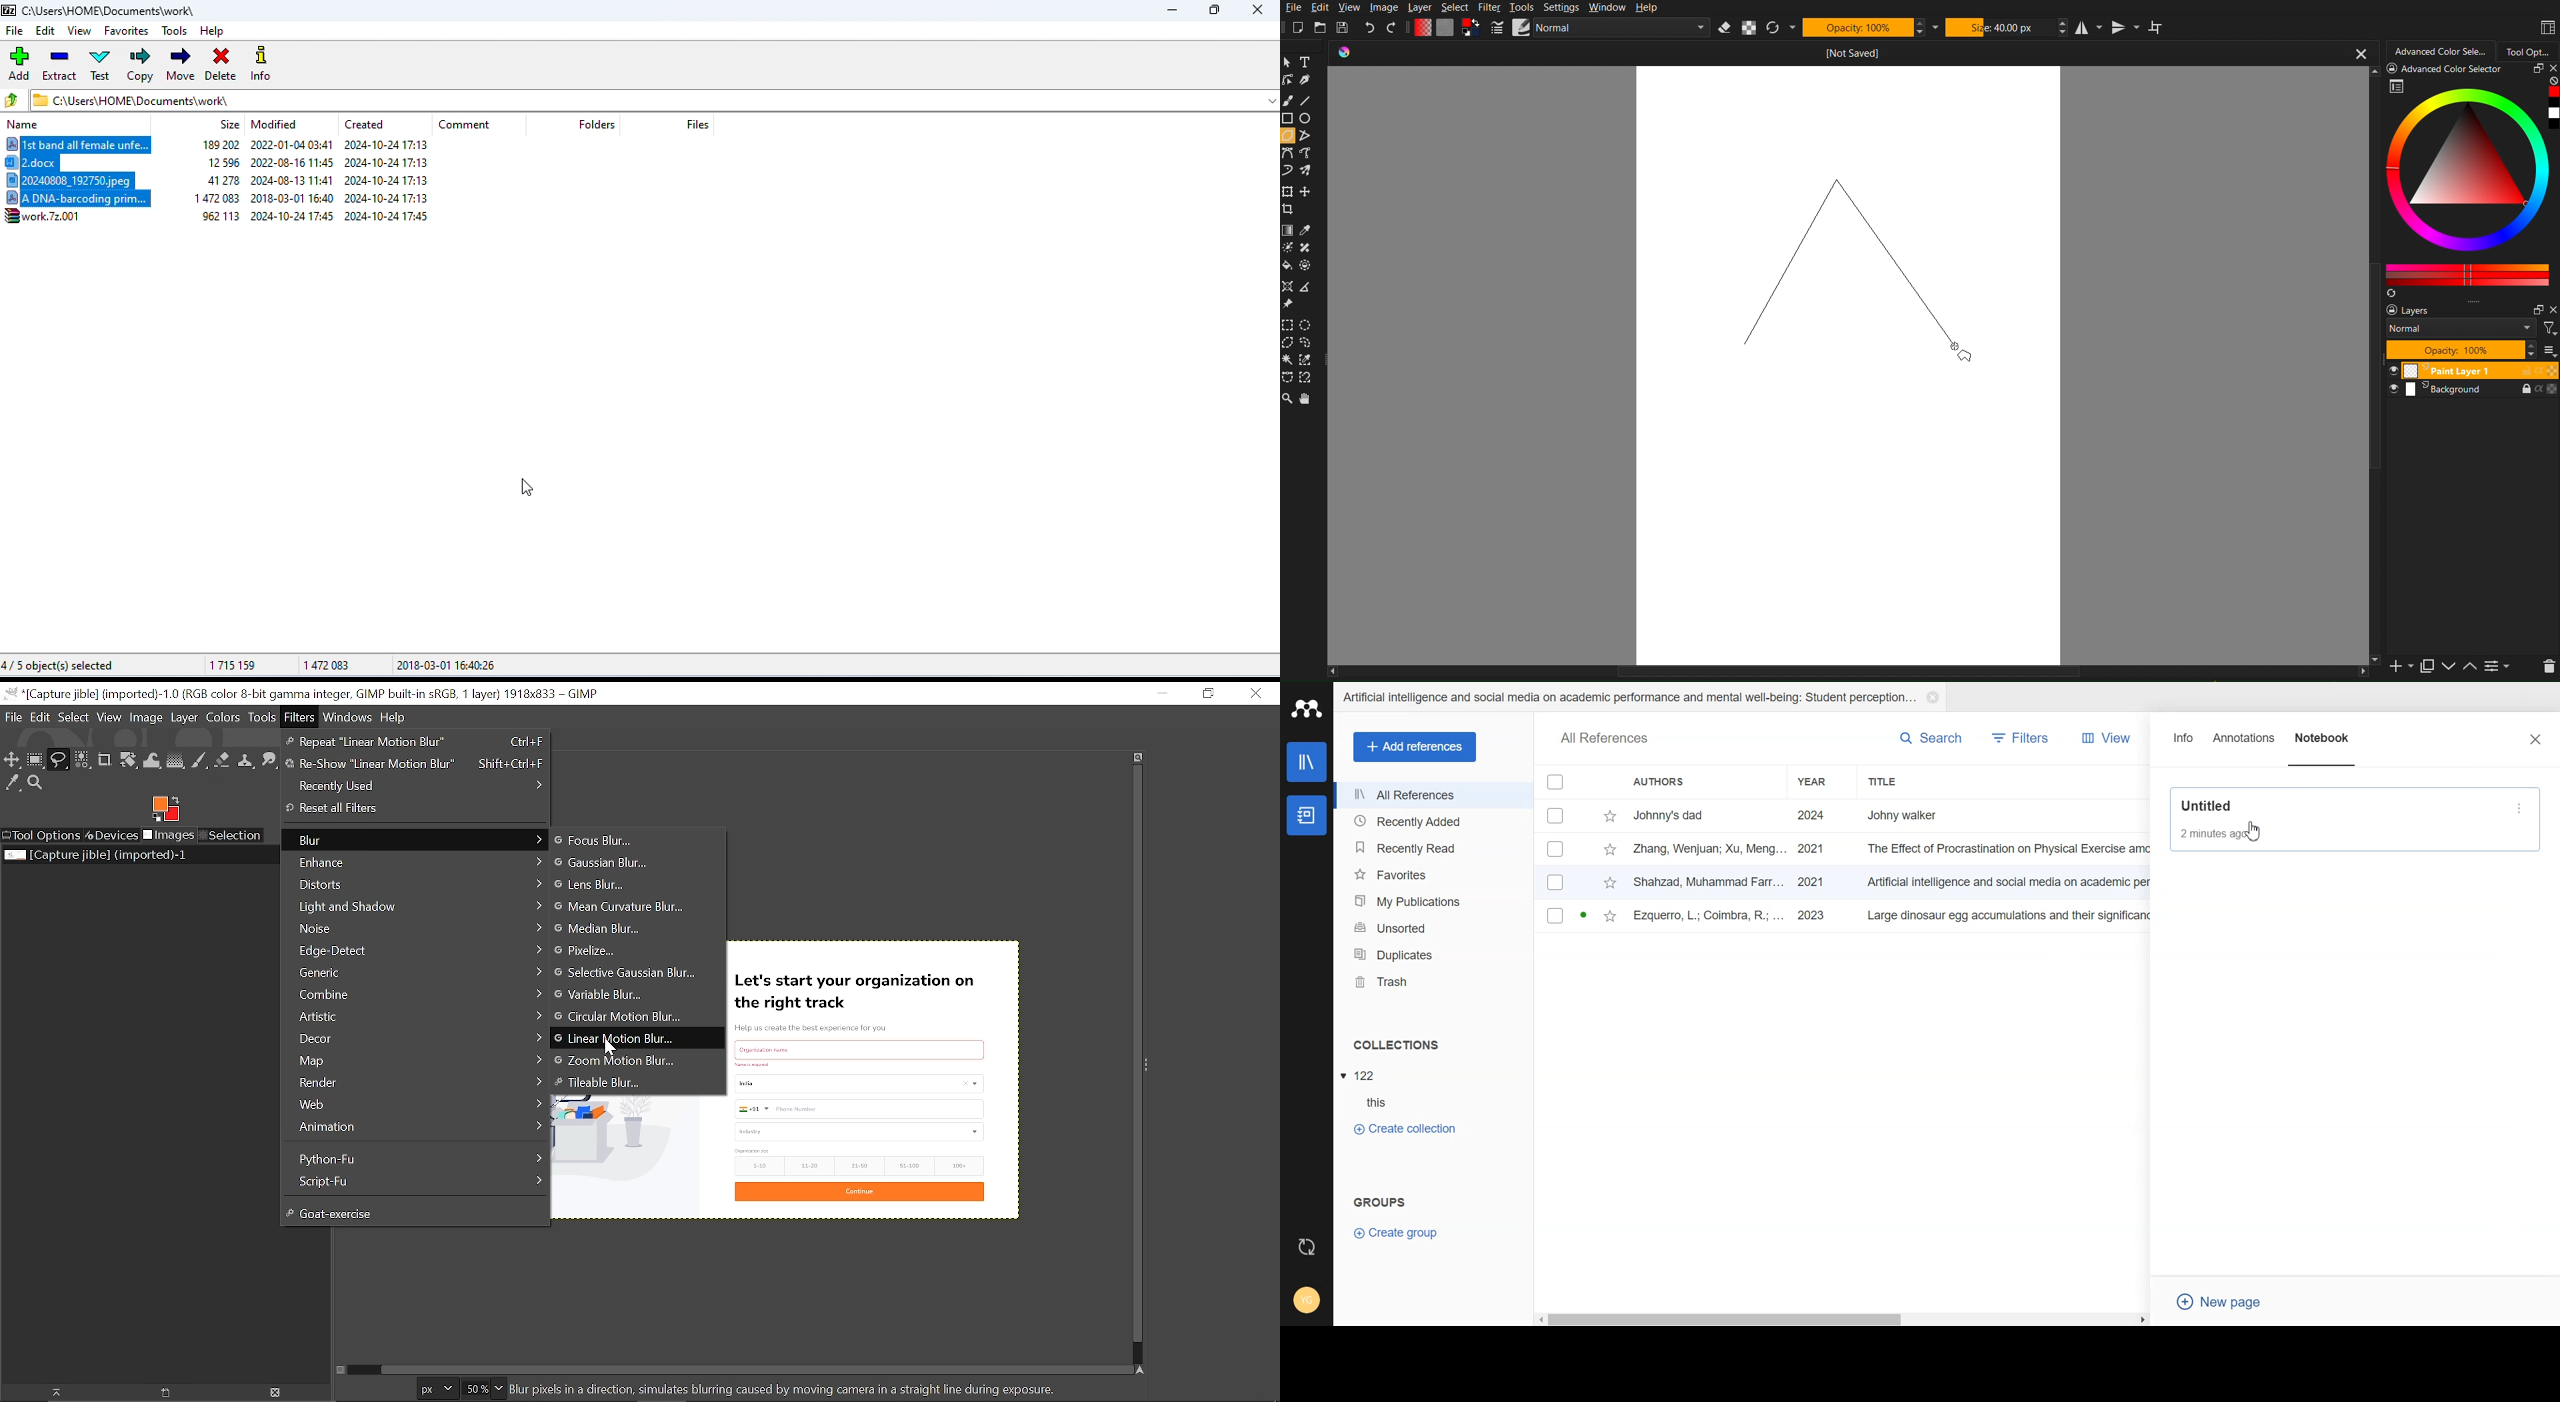 The height and width of the screenshot is (1428, 2576). I want to click on Wrap text tool, so click(153, 761).